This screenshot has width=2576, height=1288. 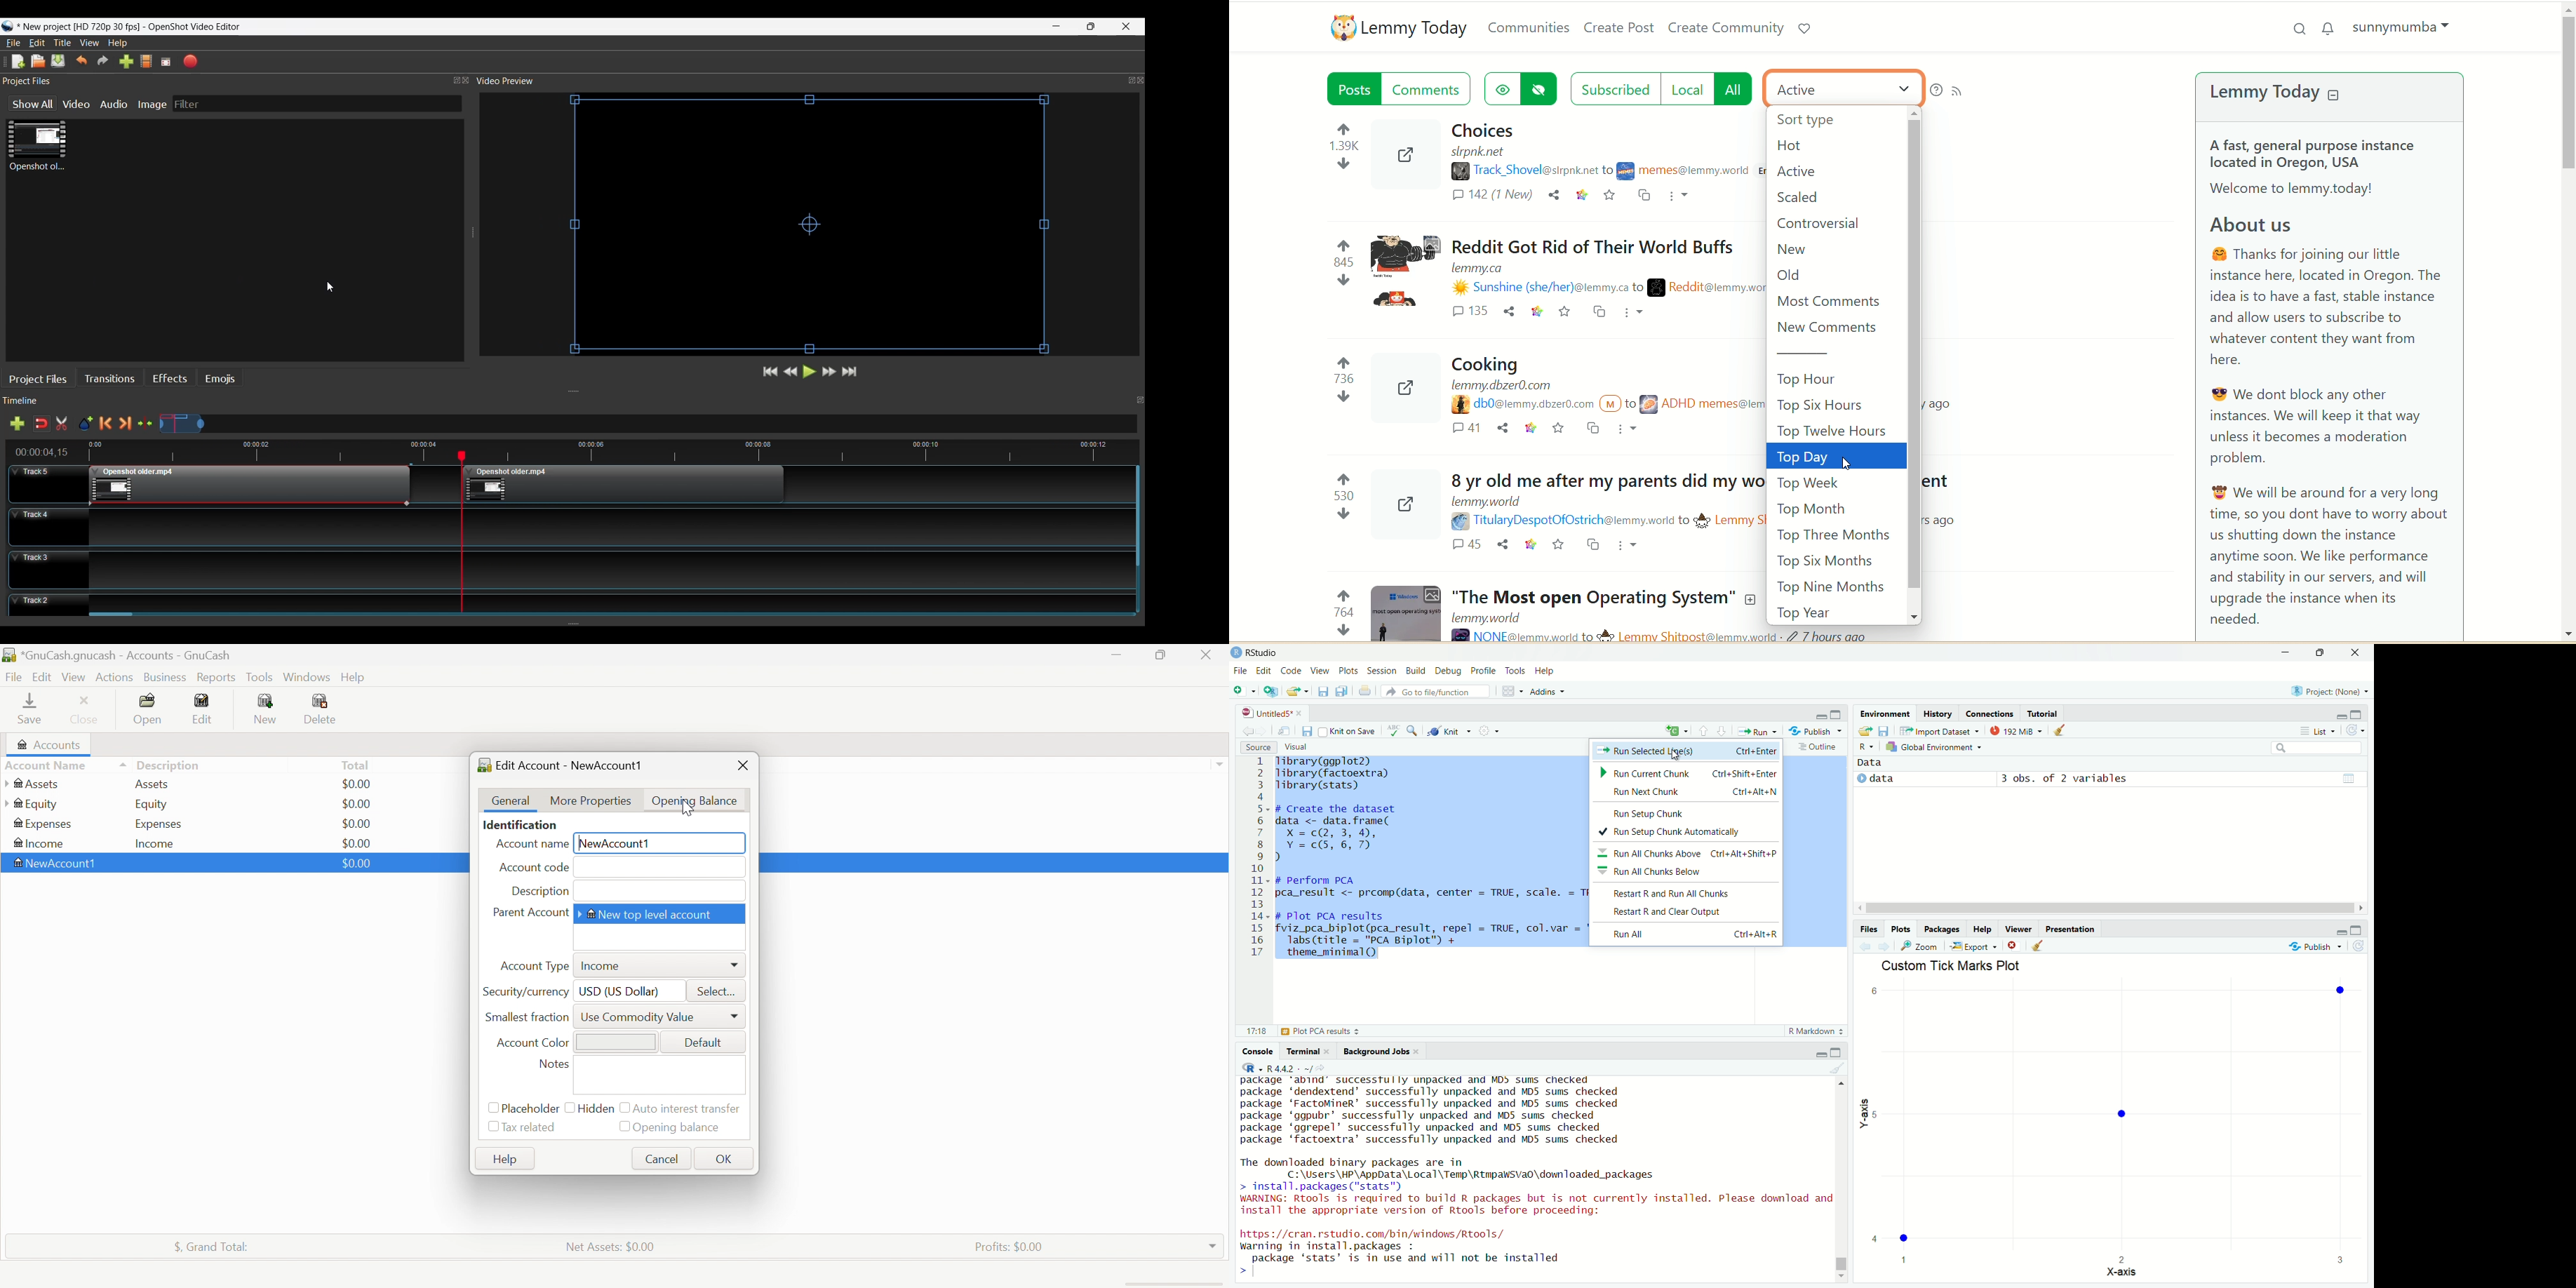 I want to click on Filter, so click(x=317, y=104).